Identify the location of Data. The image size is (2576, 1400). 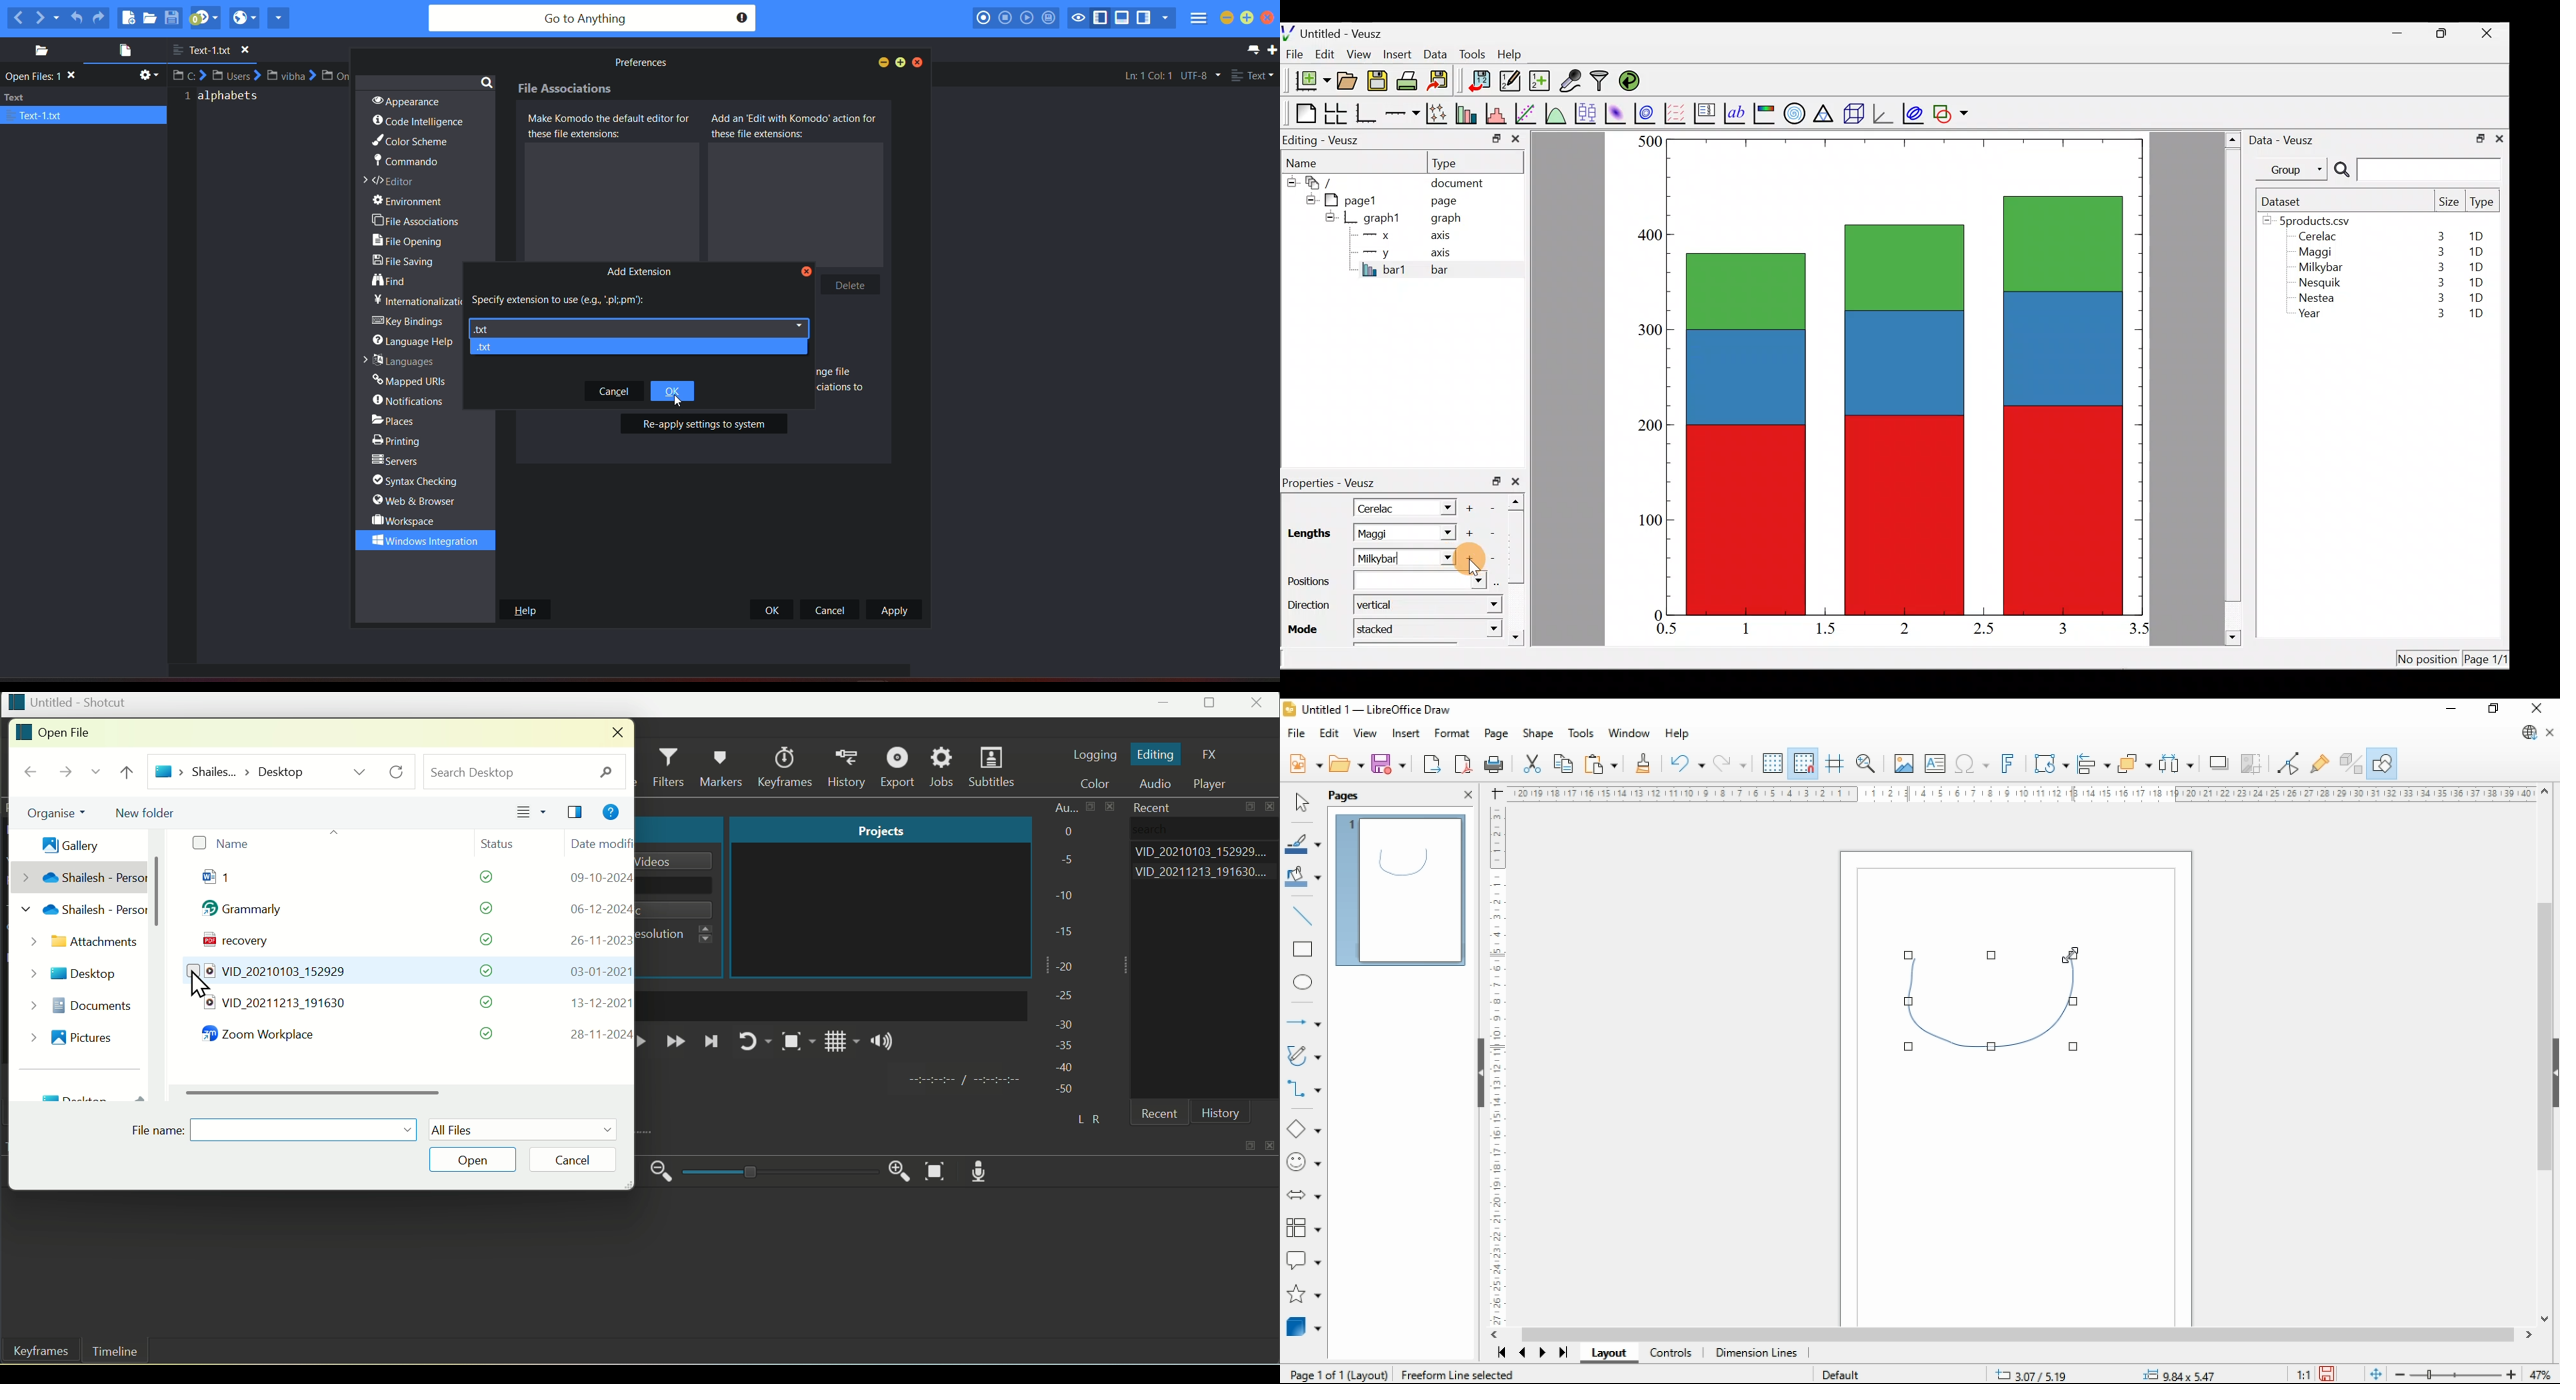
(1435, 53).